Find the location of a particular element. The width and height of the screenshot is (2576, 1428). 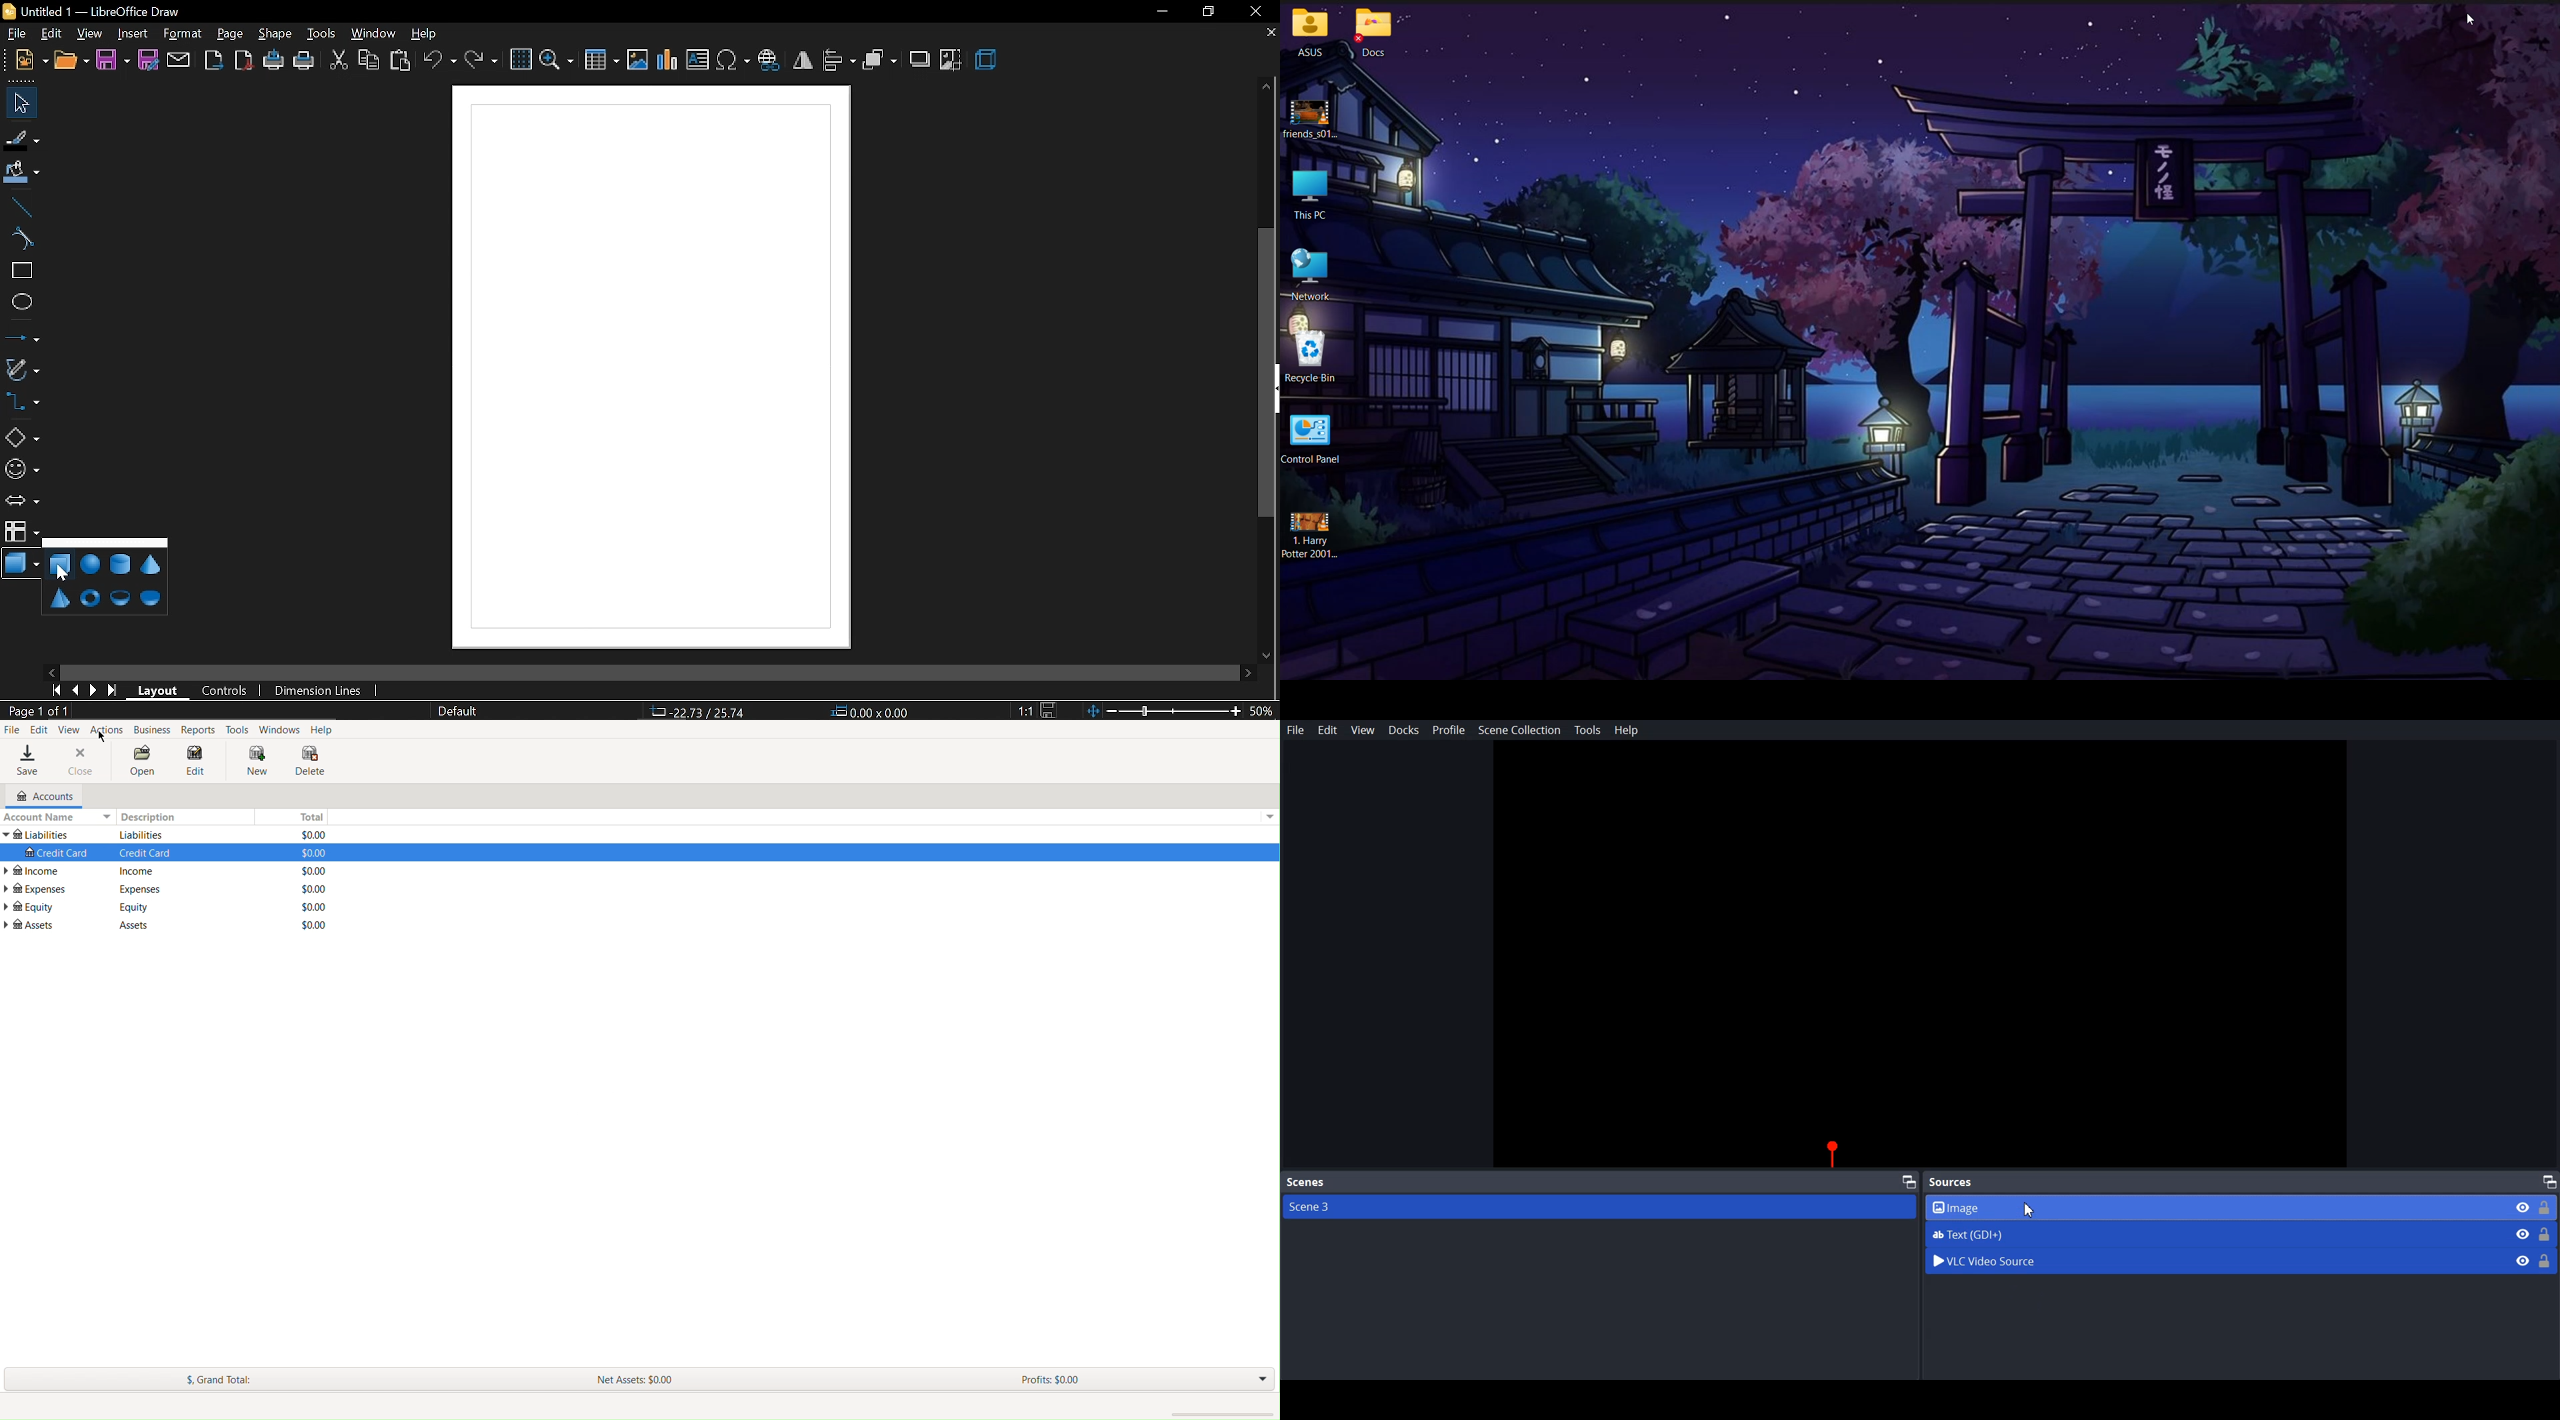

Total is located at coordinates (308, 817).